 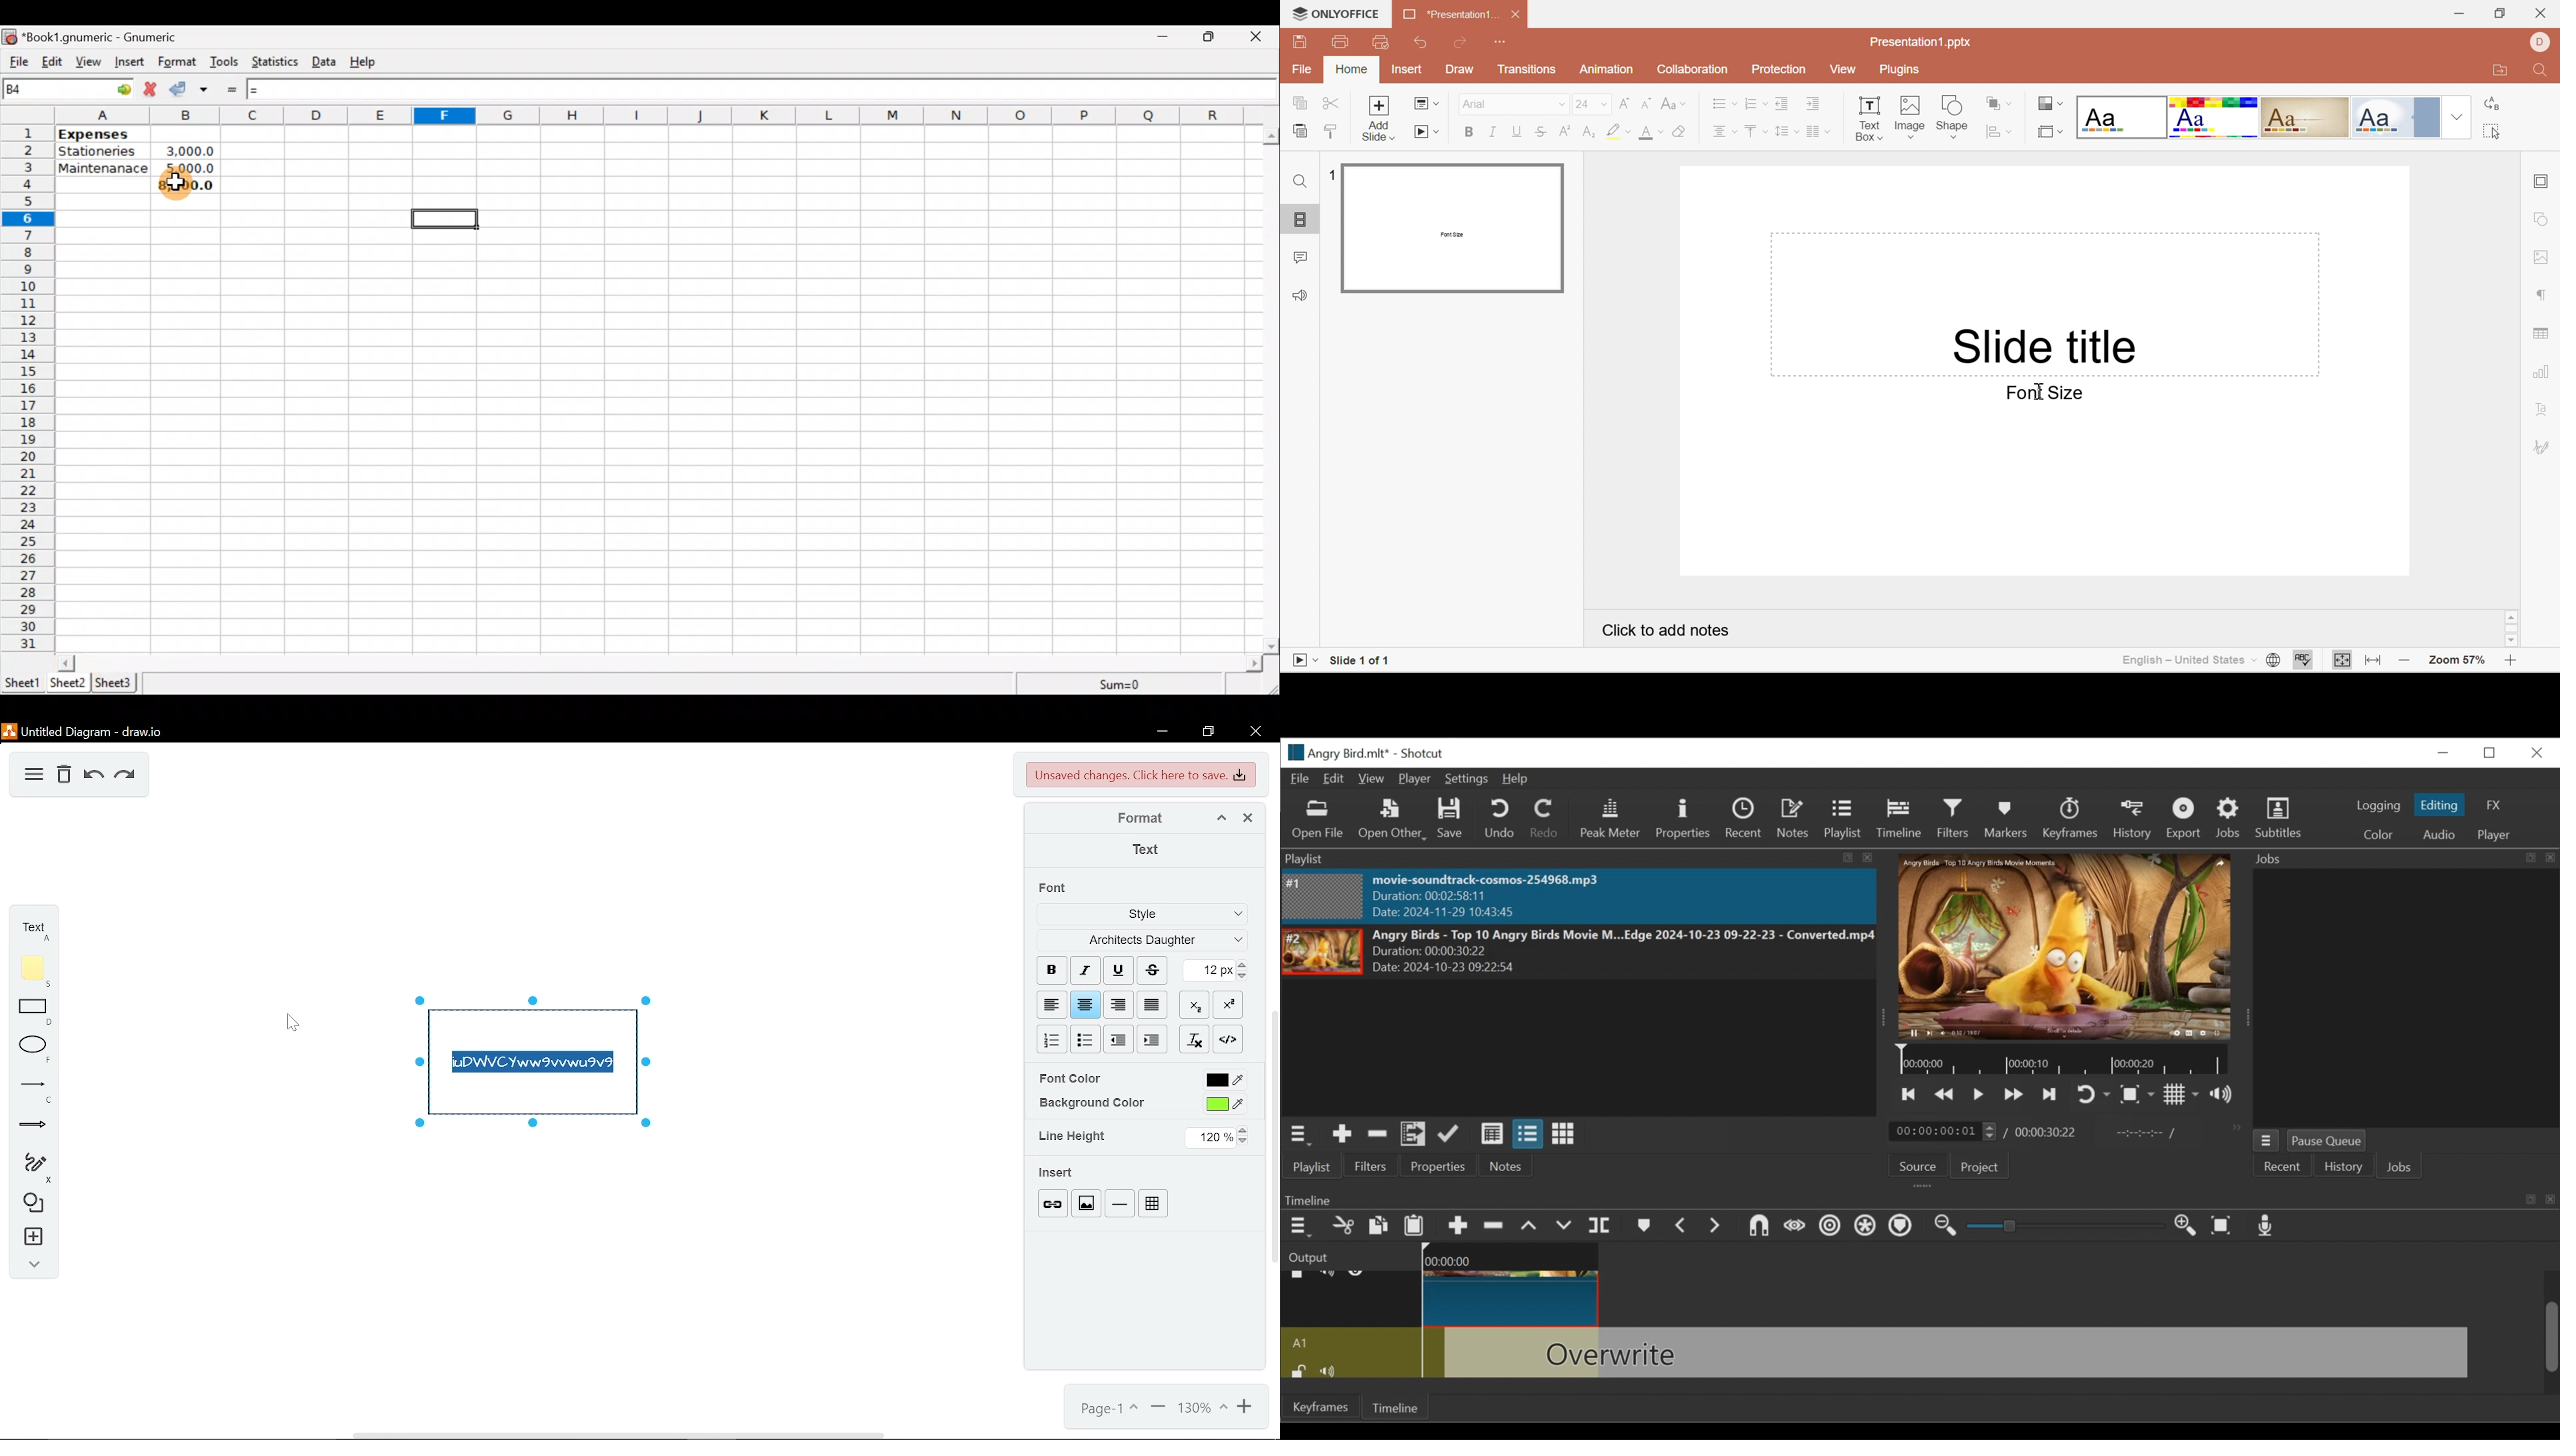 I want to click on Presentation1.pptx, so click(x=1921, y=43).